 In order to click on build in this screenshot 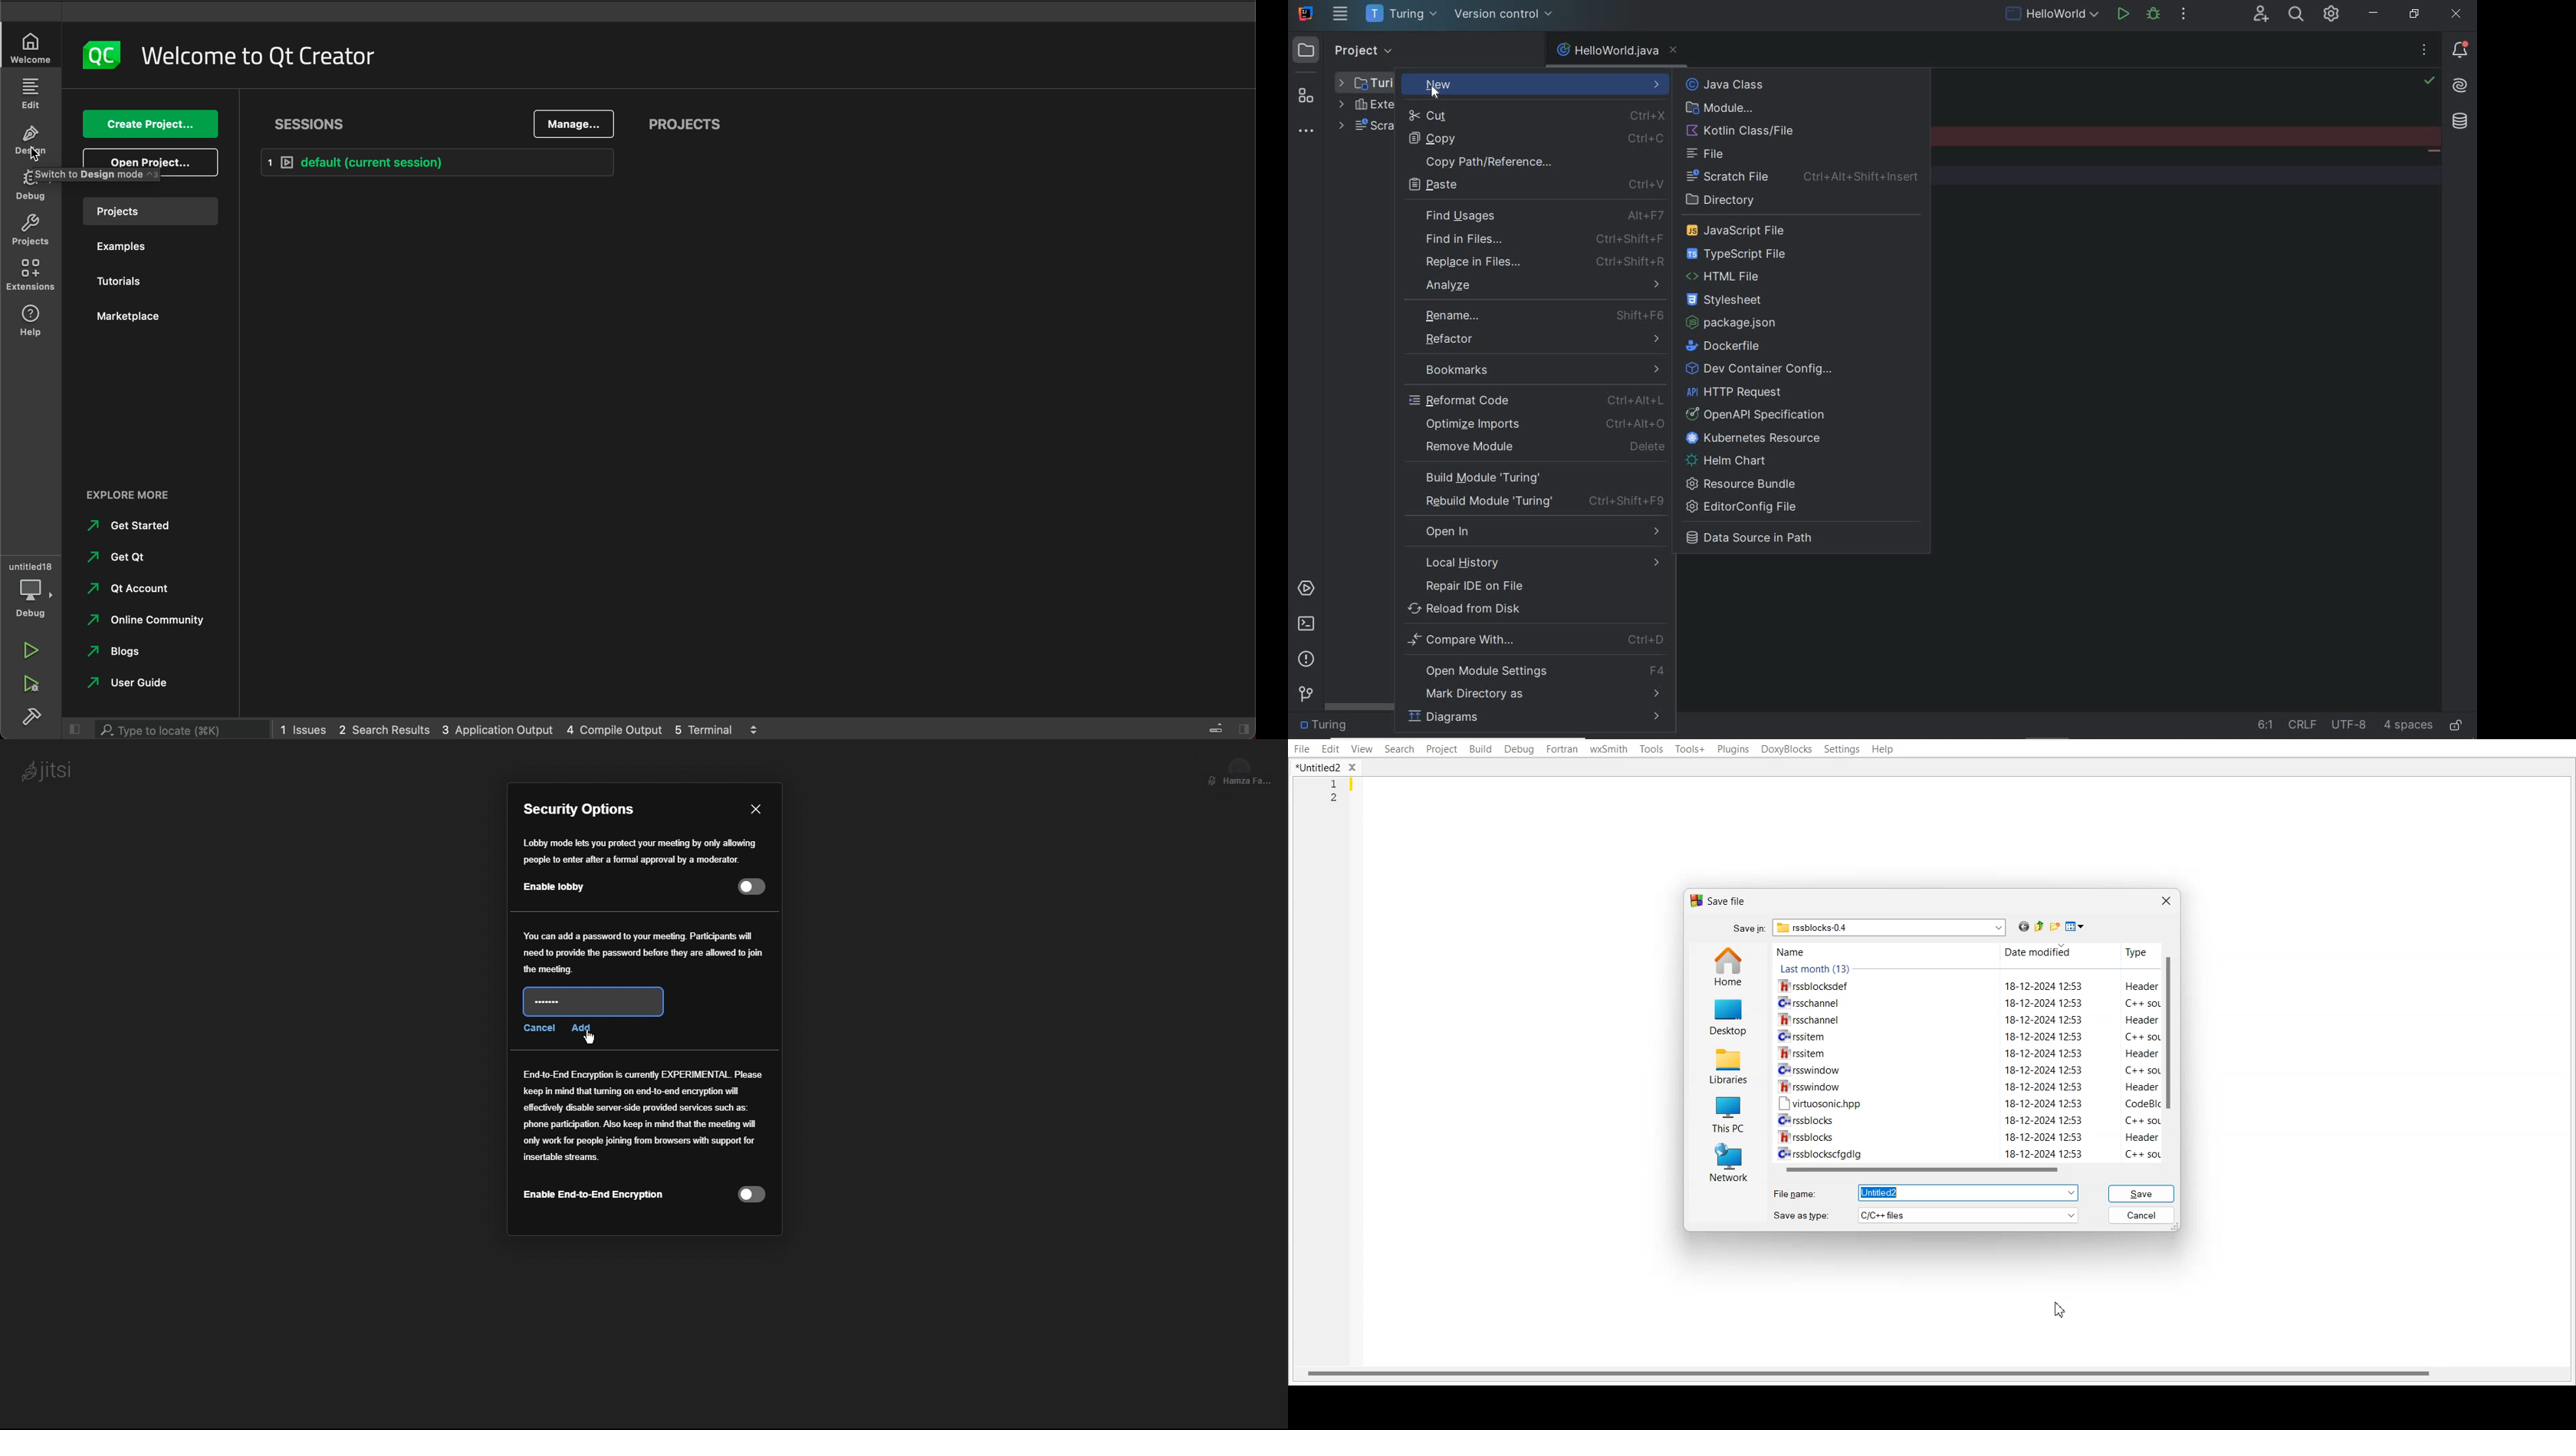, I will do `click(30, 716)`.